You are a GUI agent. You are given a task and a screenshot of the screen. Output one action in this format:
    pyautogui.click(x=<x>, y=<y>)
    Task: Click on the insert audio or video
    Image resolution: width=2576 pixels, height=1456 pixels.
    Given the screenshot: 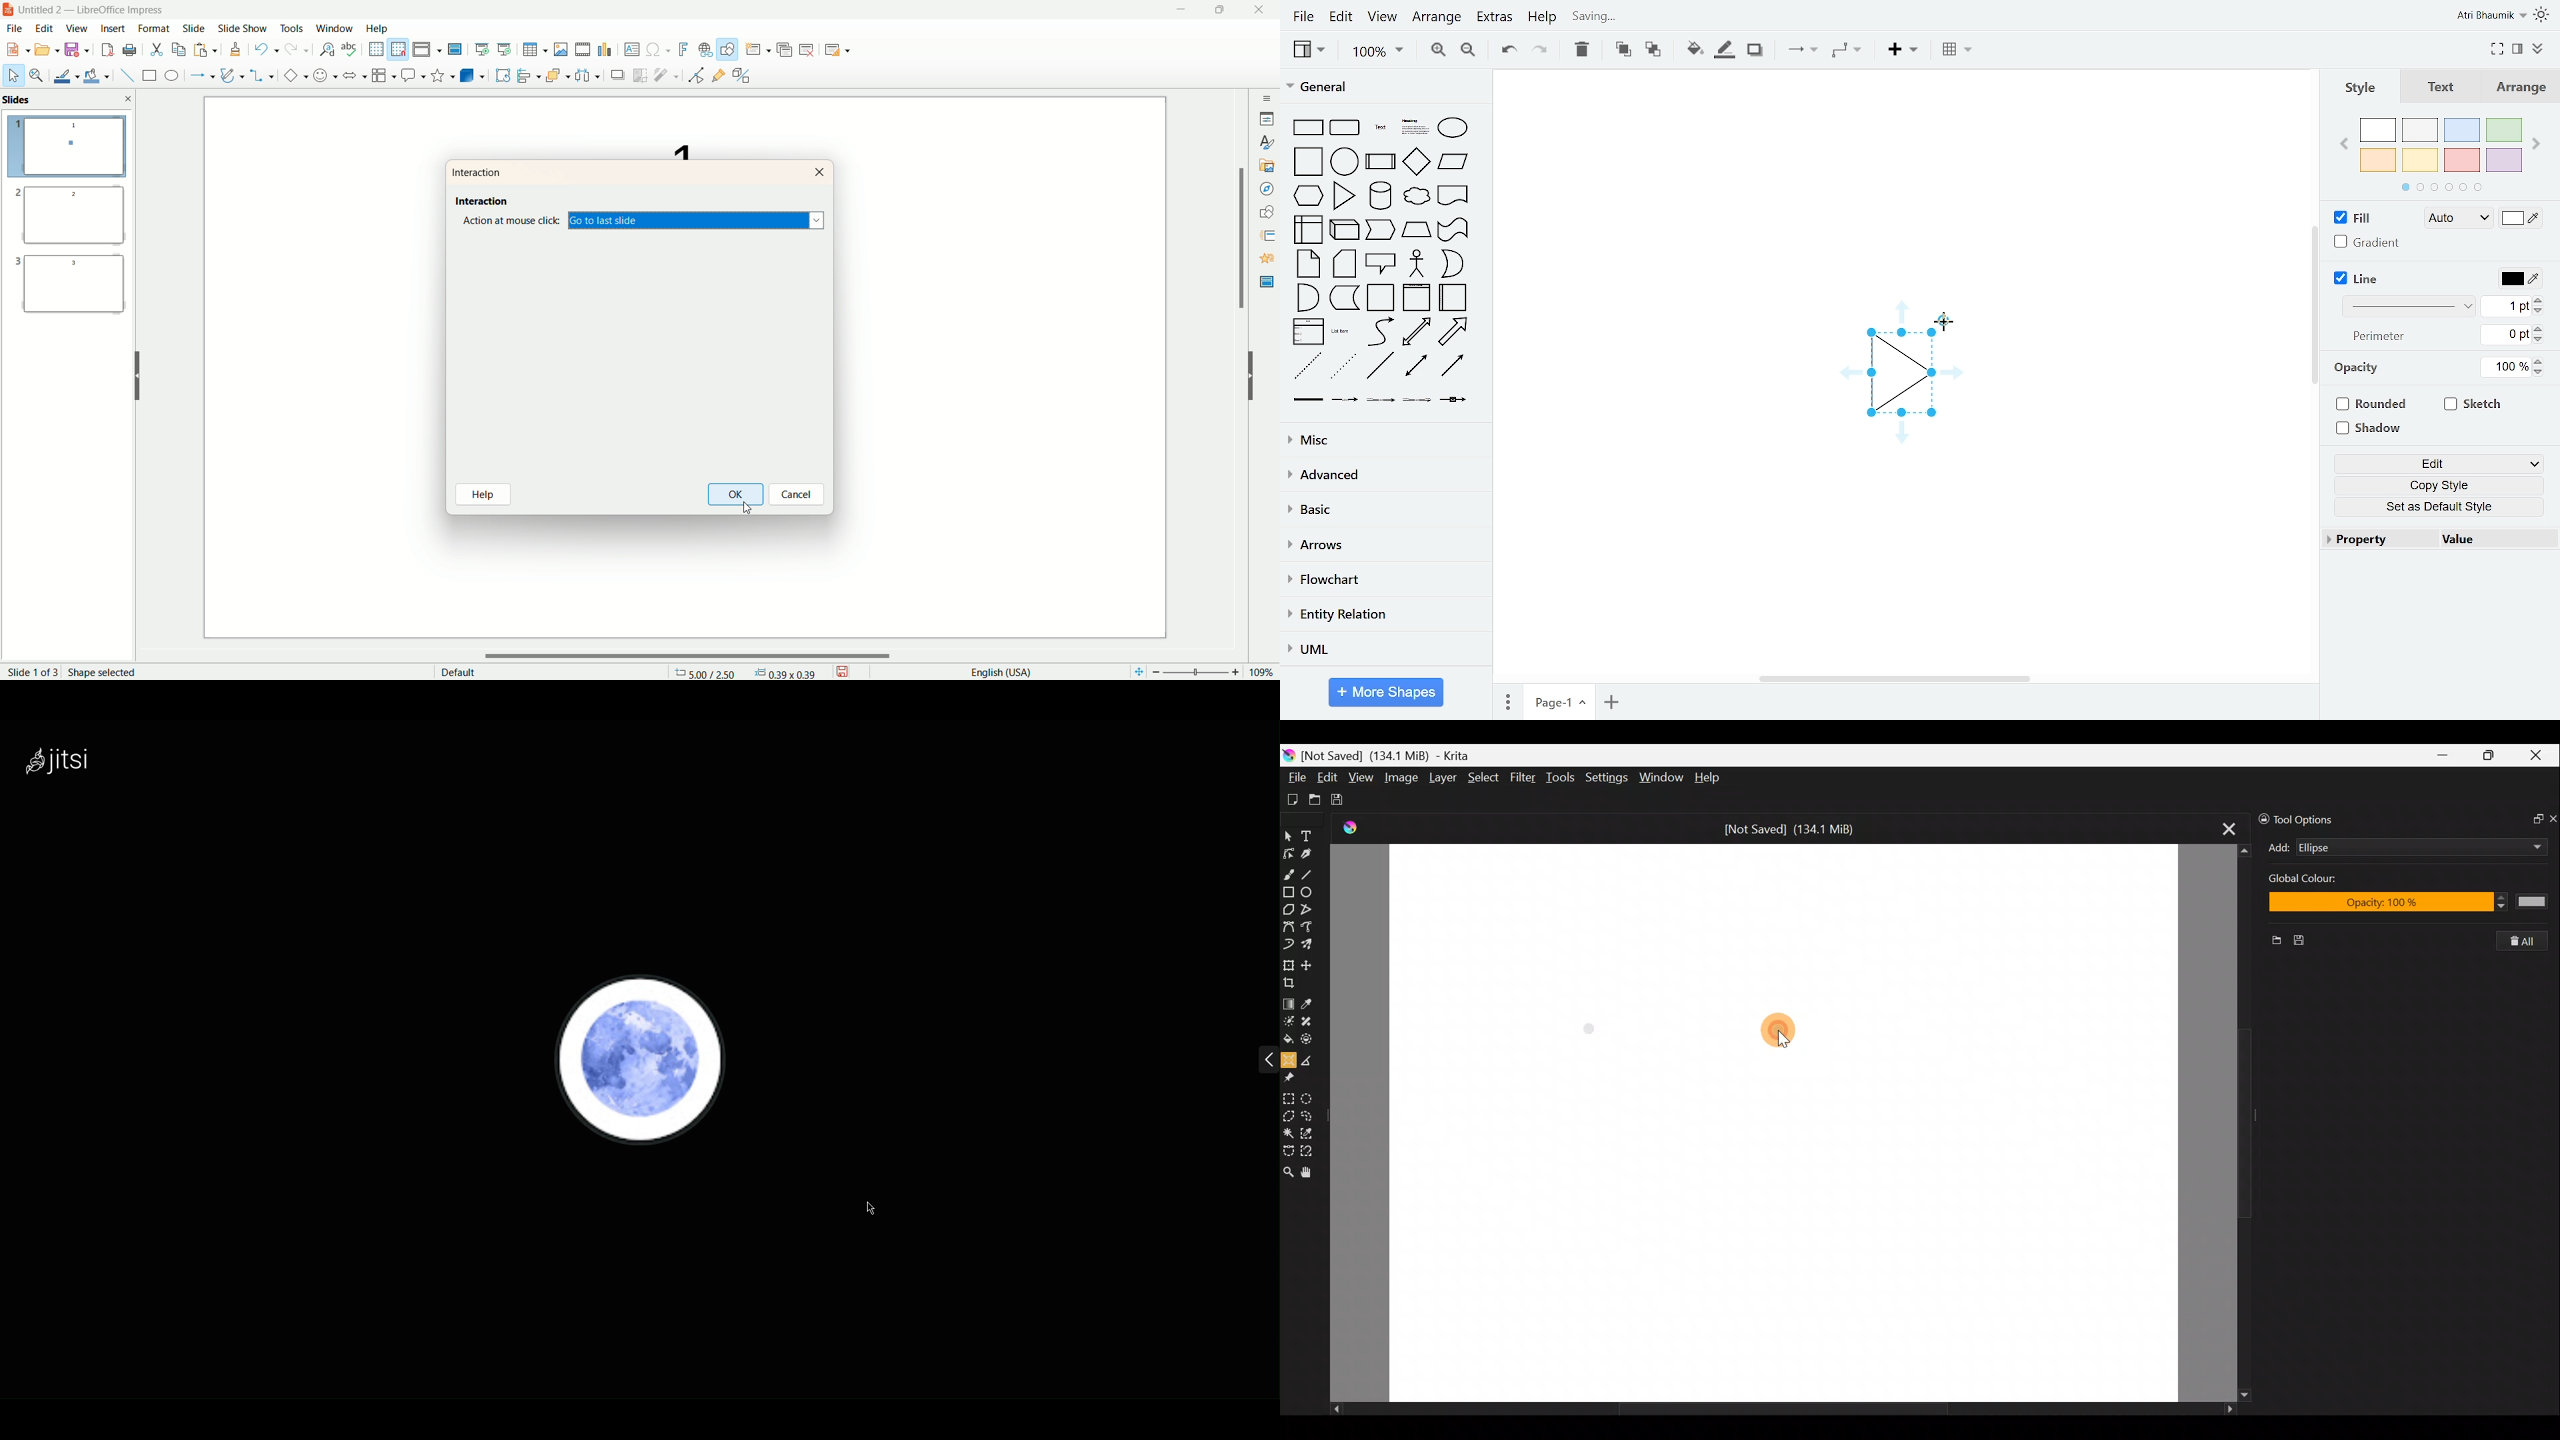 What is the action you would take?
    pyautogui.click(x=583, y=49)
    